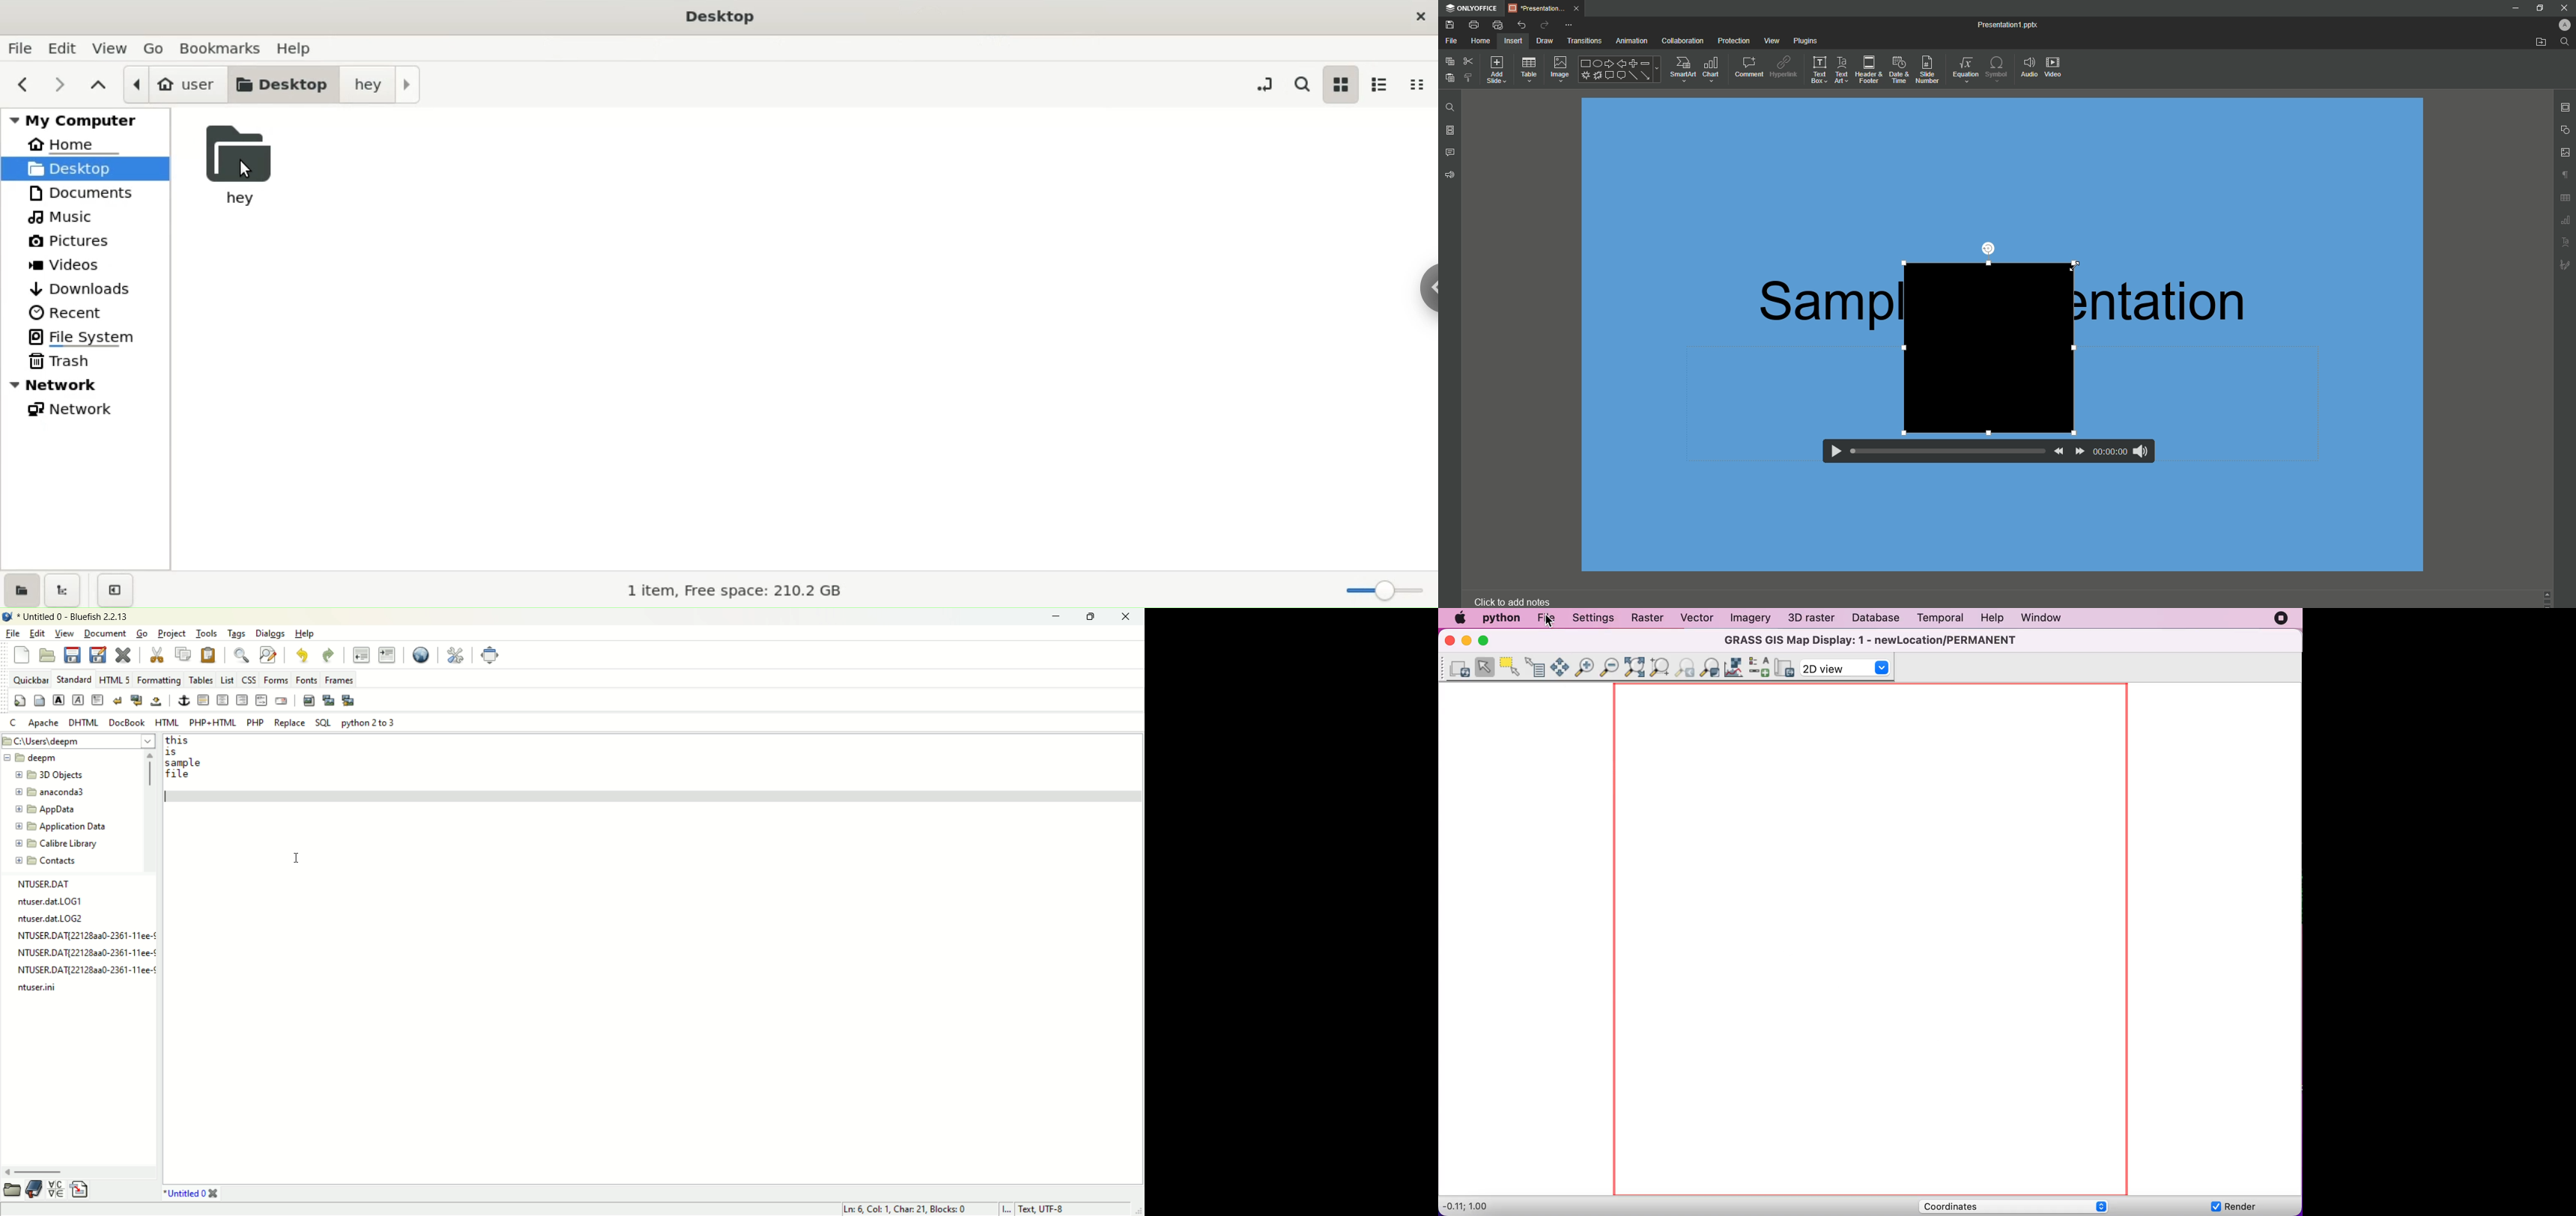 Image resolution: width=2576 pixels, height=1232 pixels. What do you see at coordinates (299, 47) in the screenshot?
I see `help` at bounding box center [299, 47].